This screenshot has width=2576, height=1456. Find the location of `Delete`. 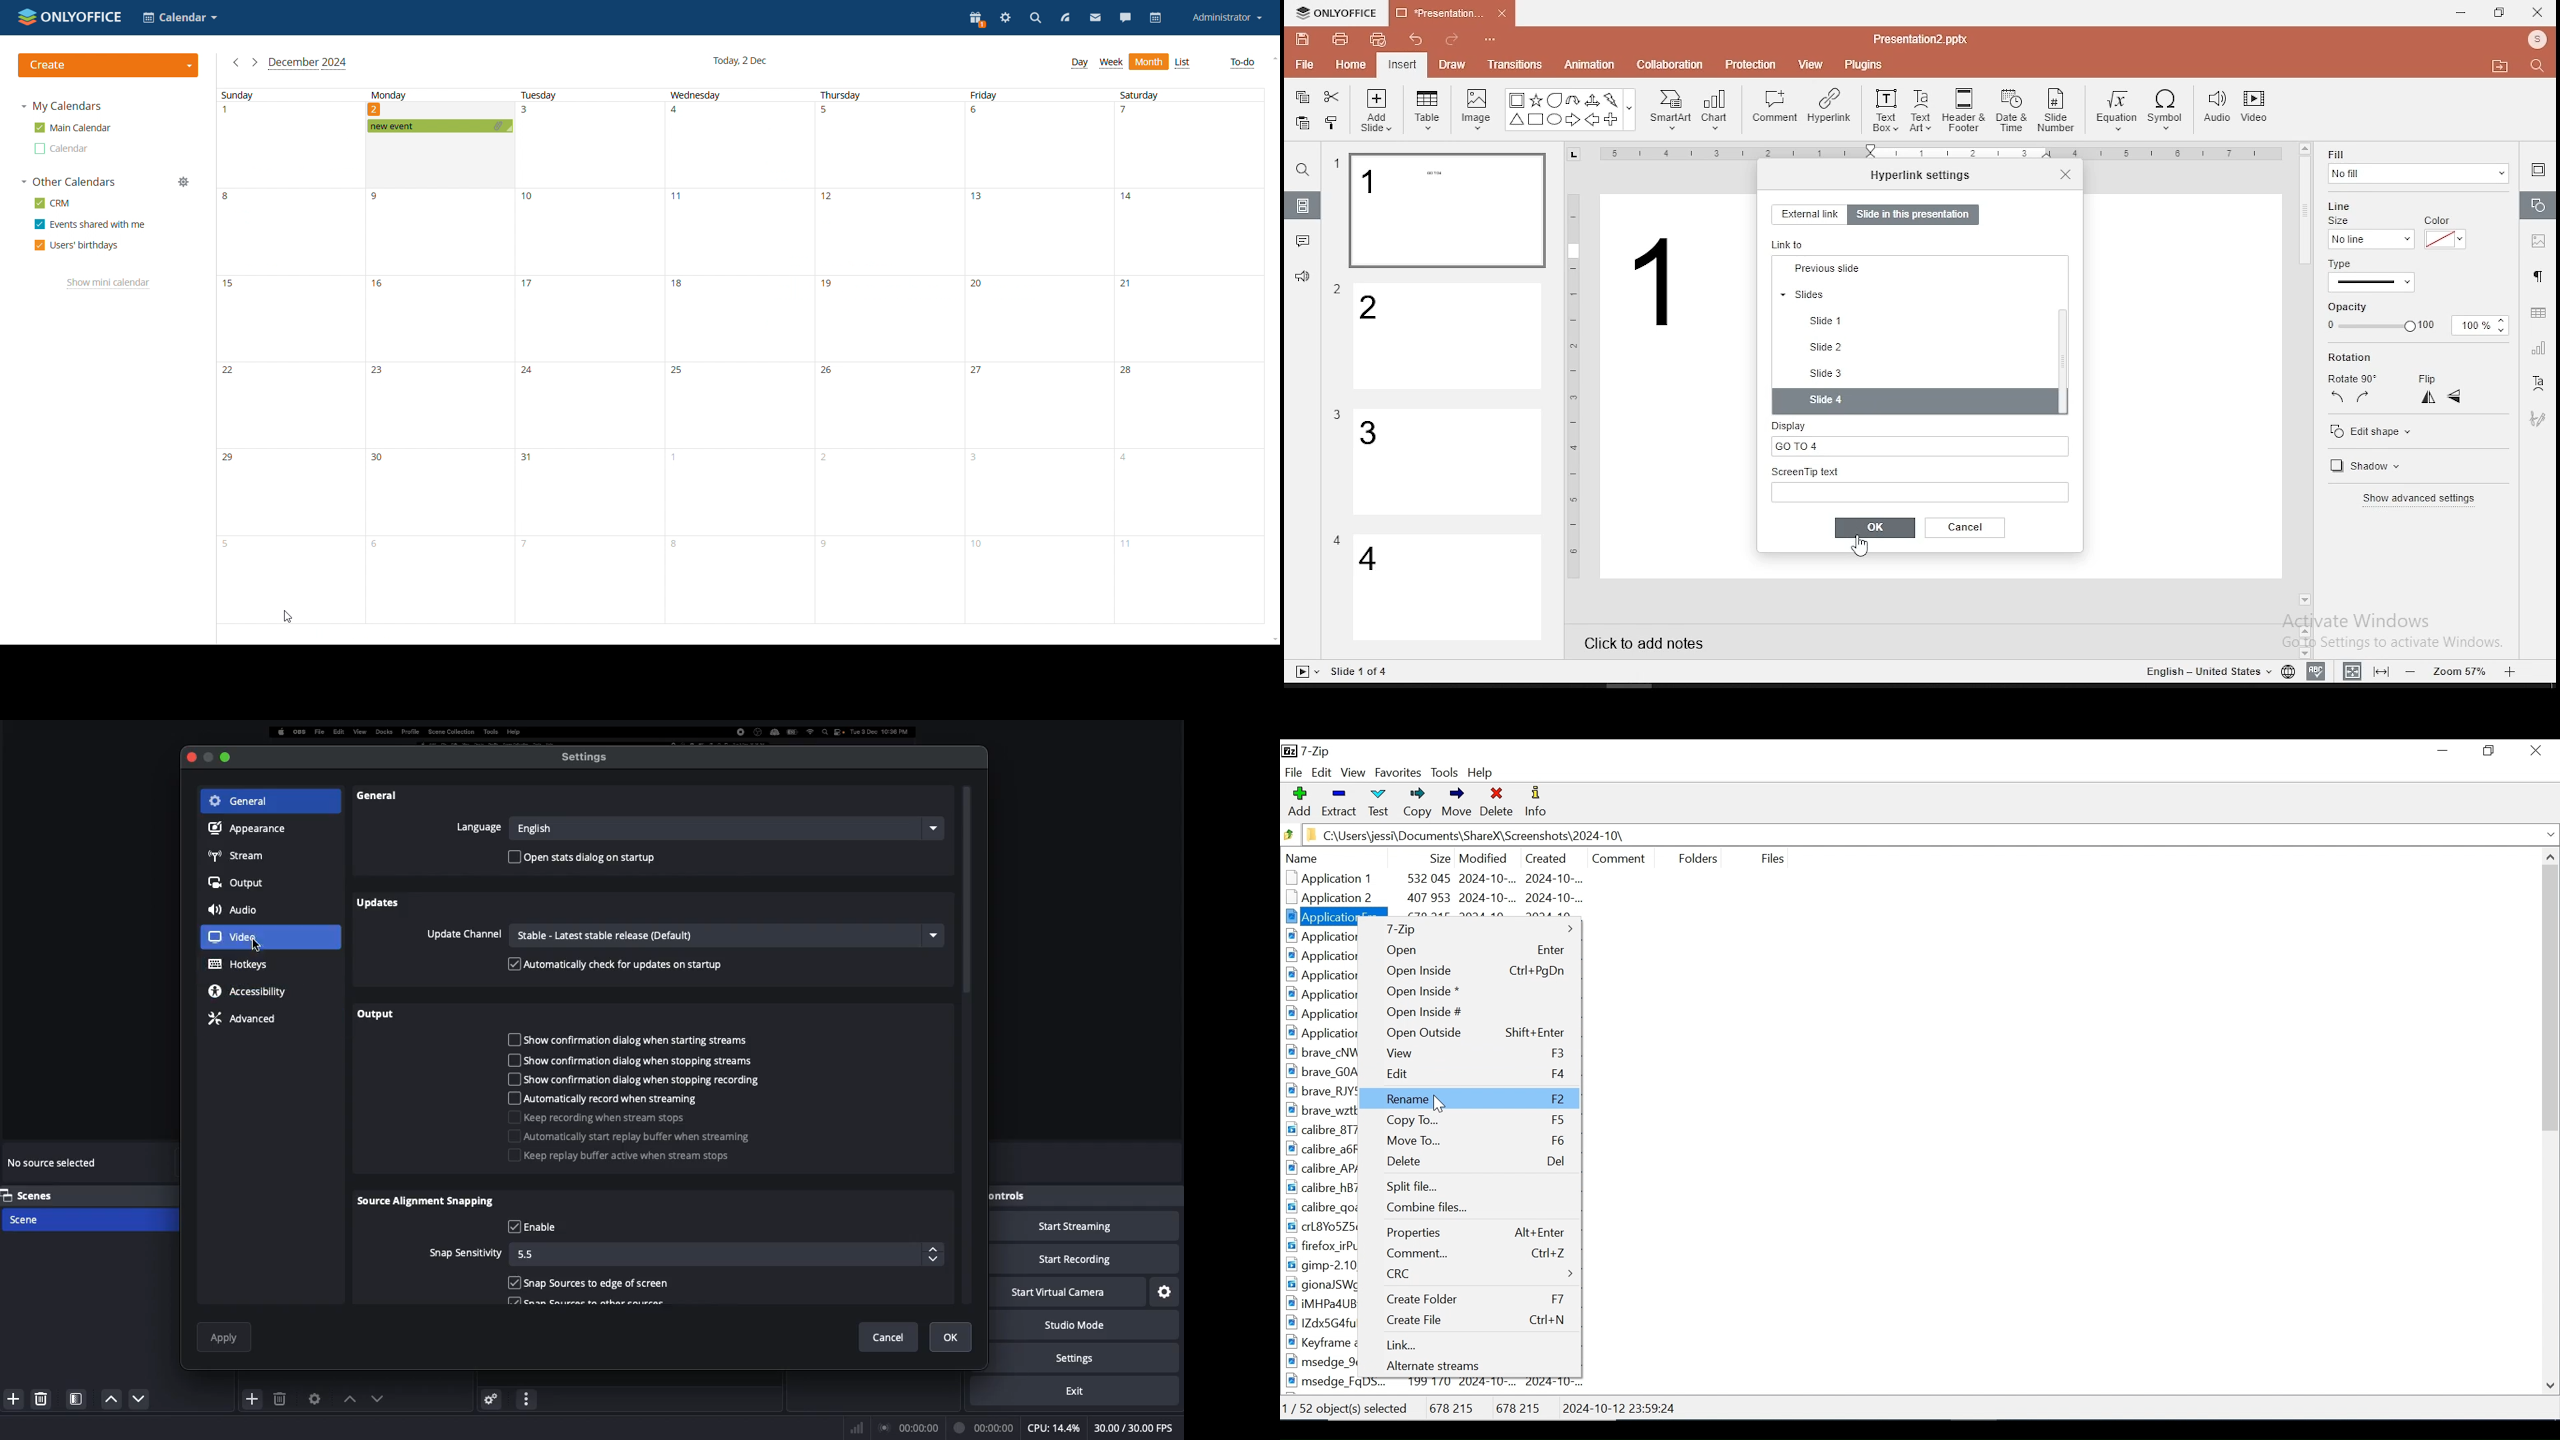

Delete is located at coordinates (43, 1398).